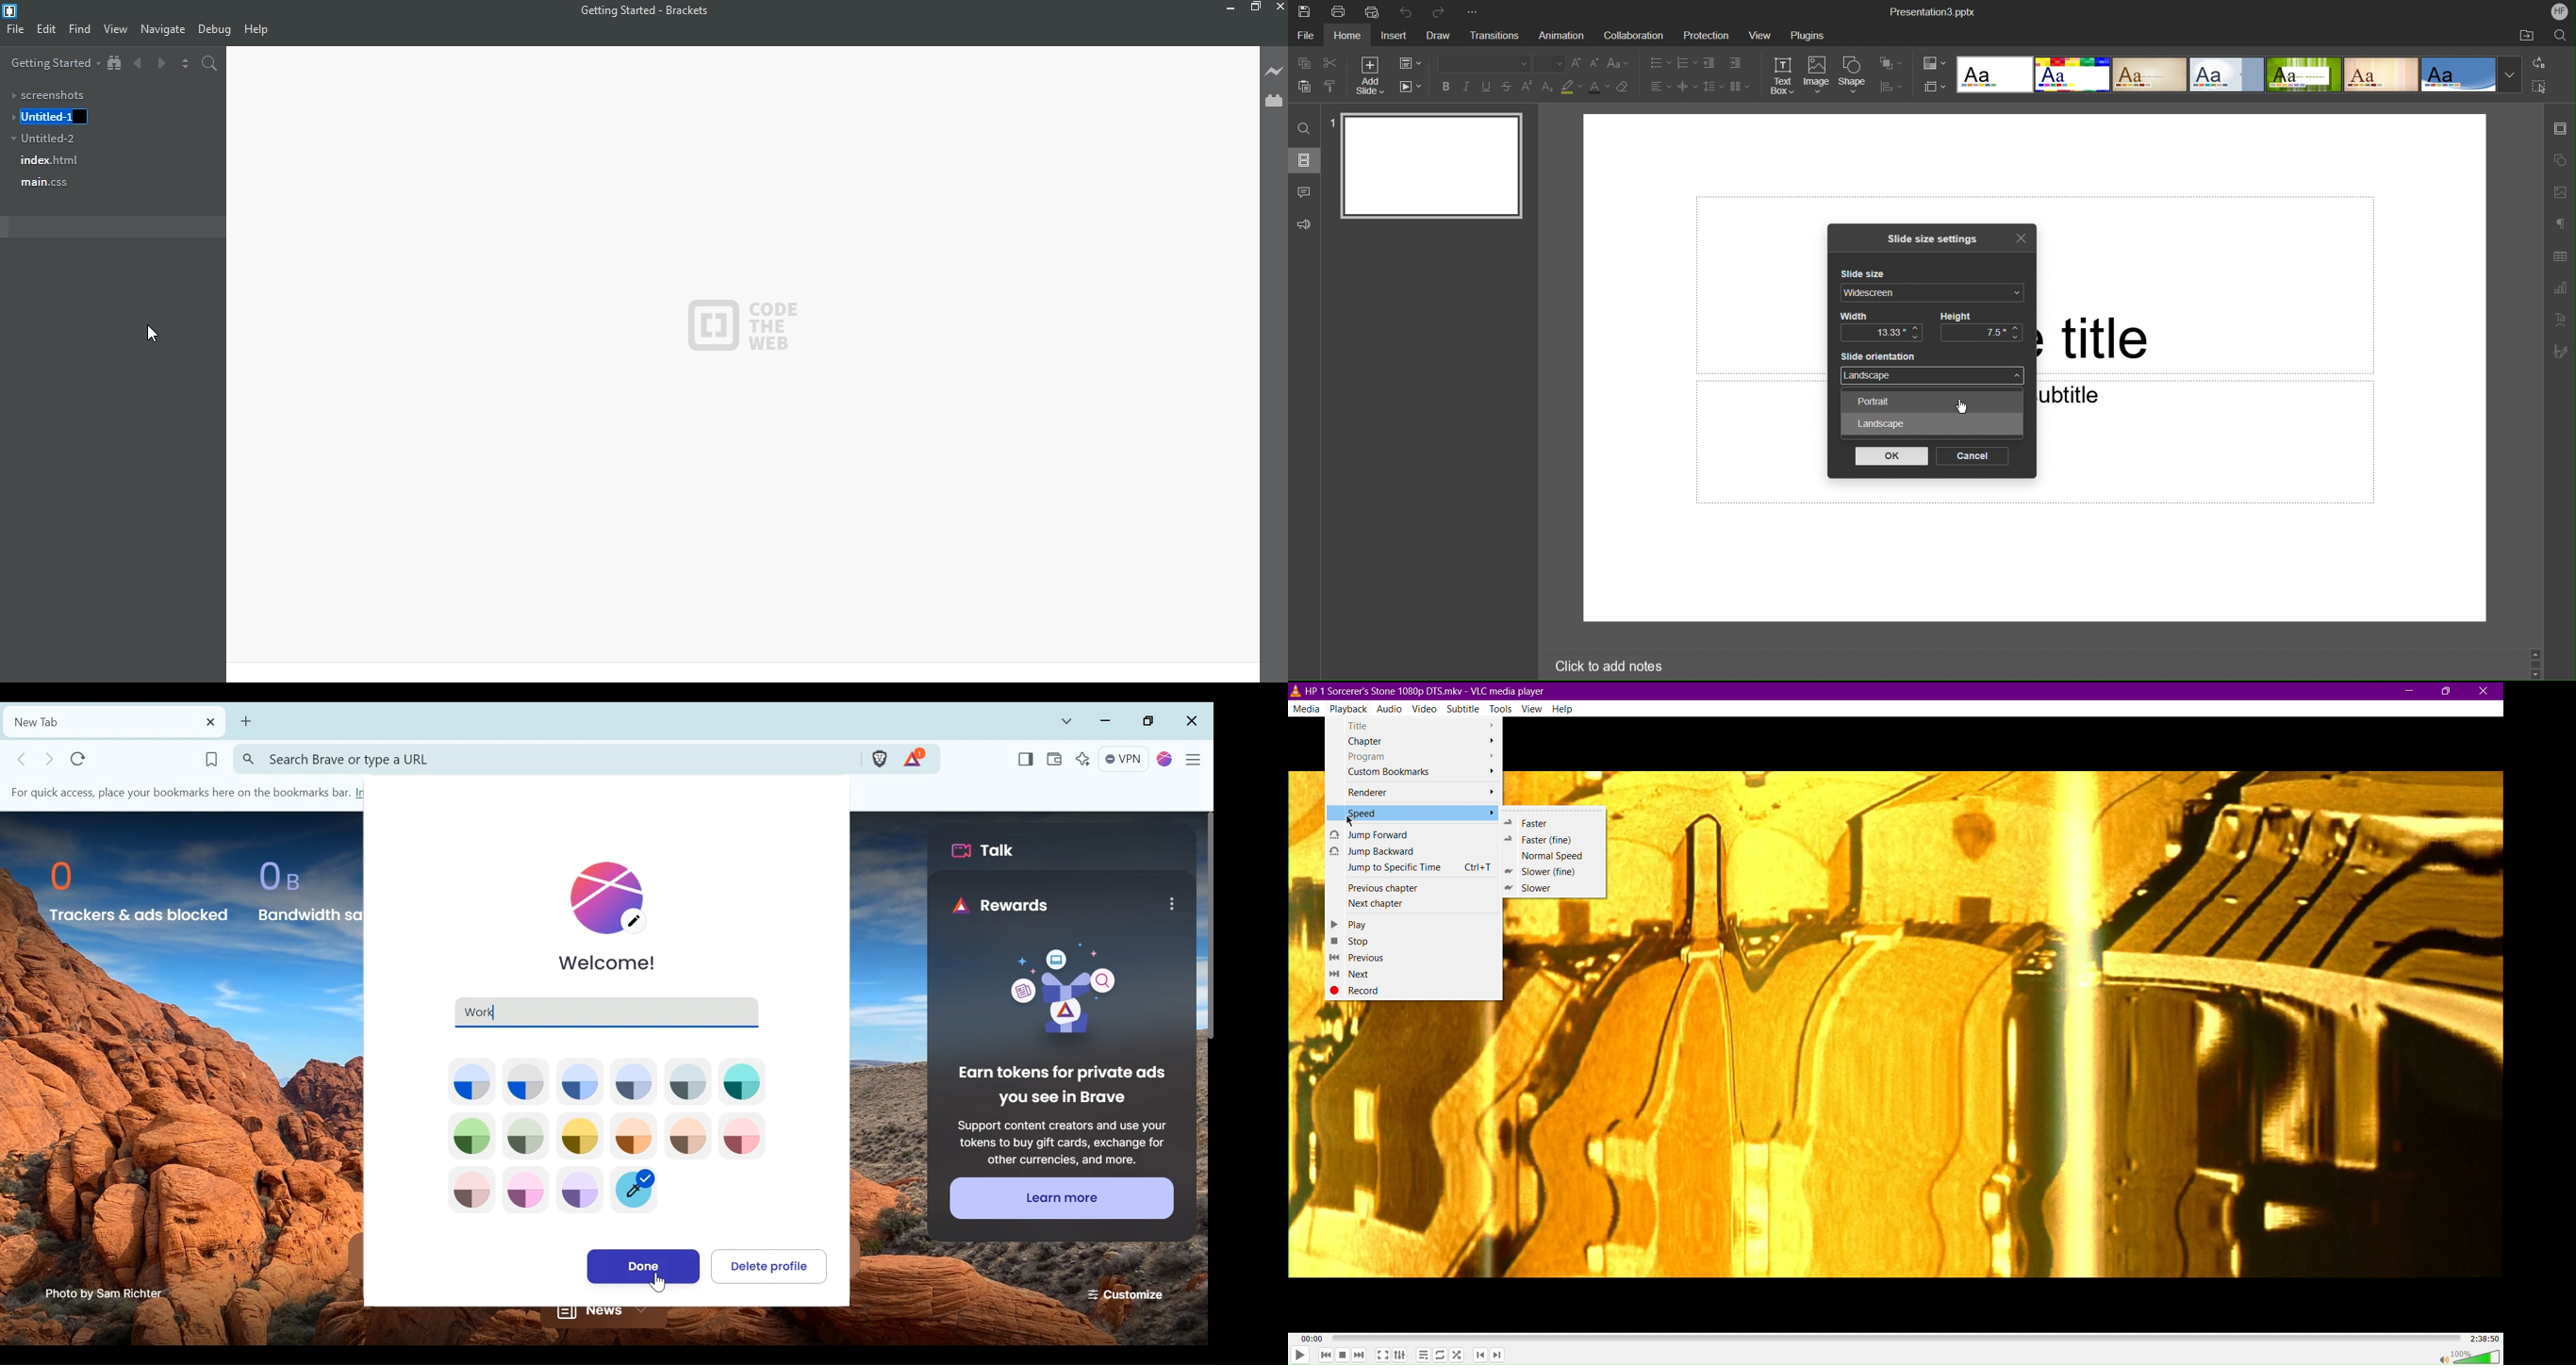  Describe the element at coordinates (1550, 63) in the screenshot. I see `Font size` at that location.